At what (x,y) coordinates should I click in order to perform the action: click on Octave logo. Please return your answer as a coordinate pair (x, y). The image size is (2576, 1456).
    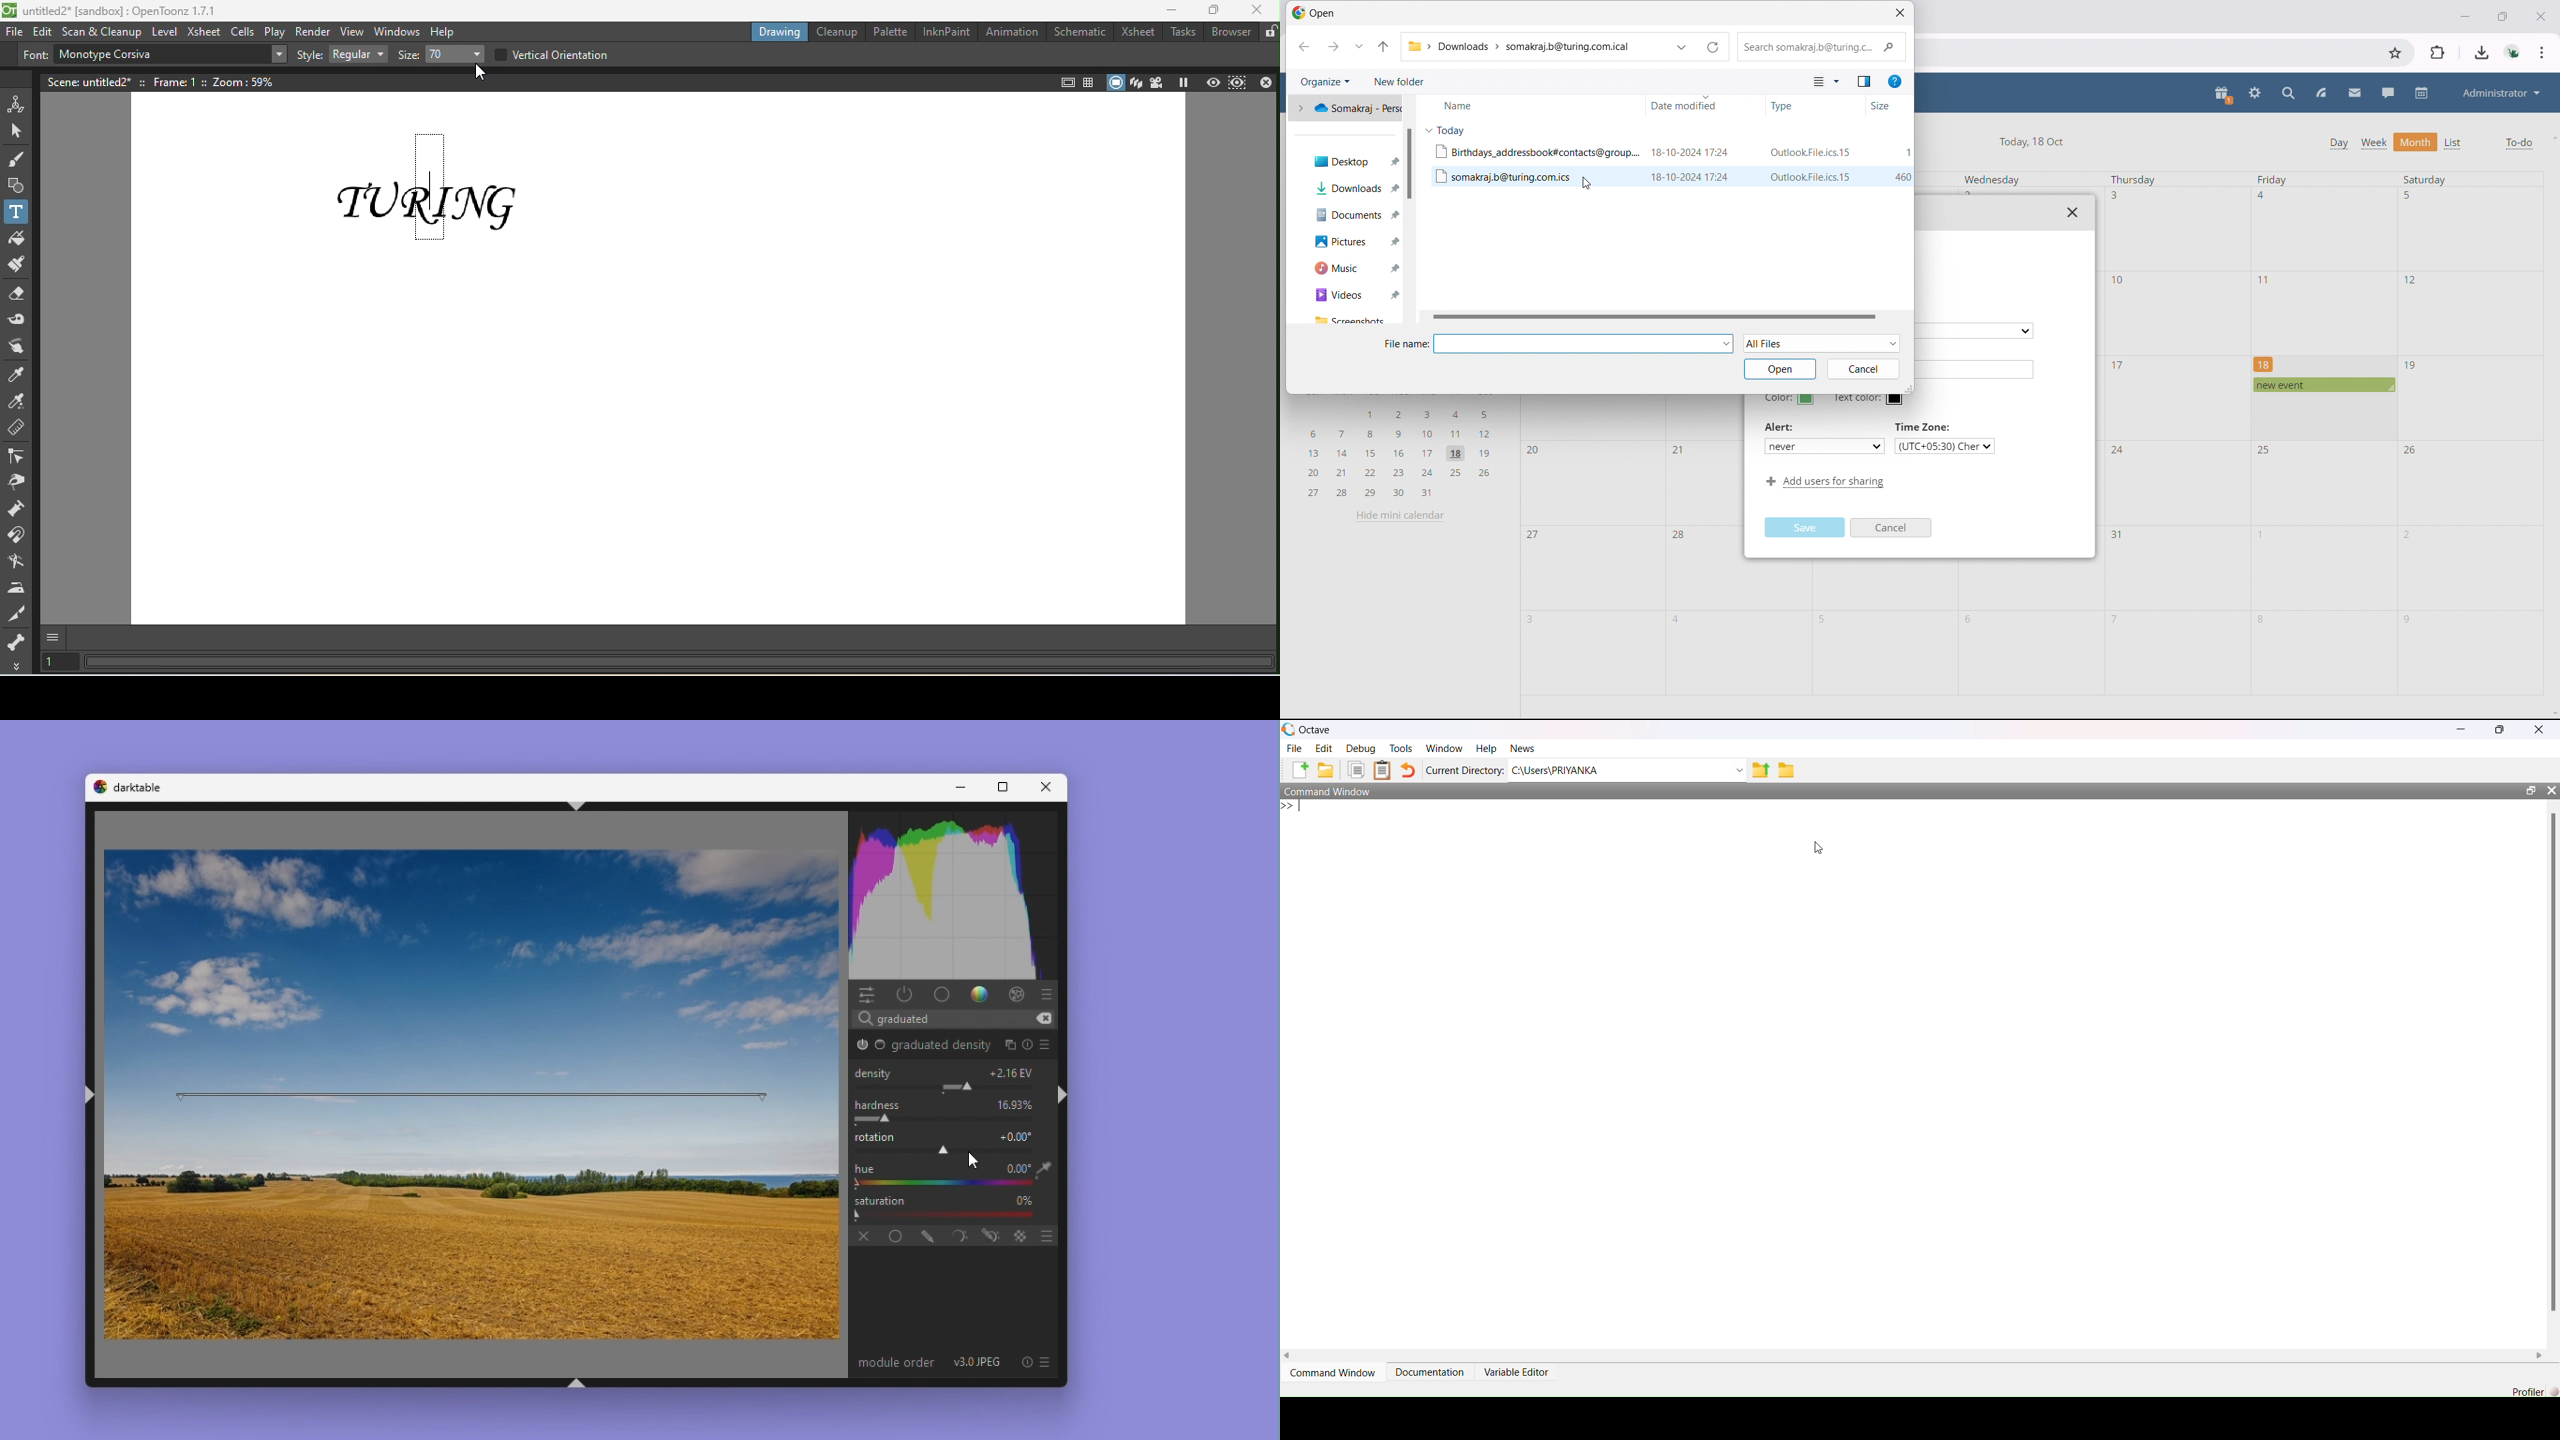
    Looking at the image, I should click on (1289, 729).